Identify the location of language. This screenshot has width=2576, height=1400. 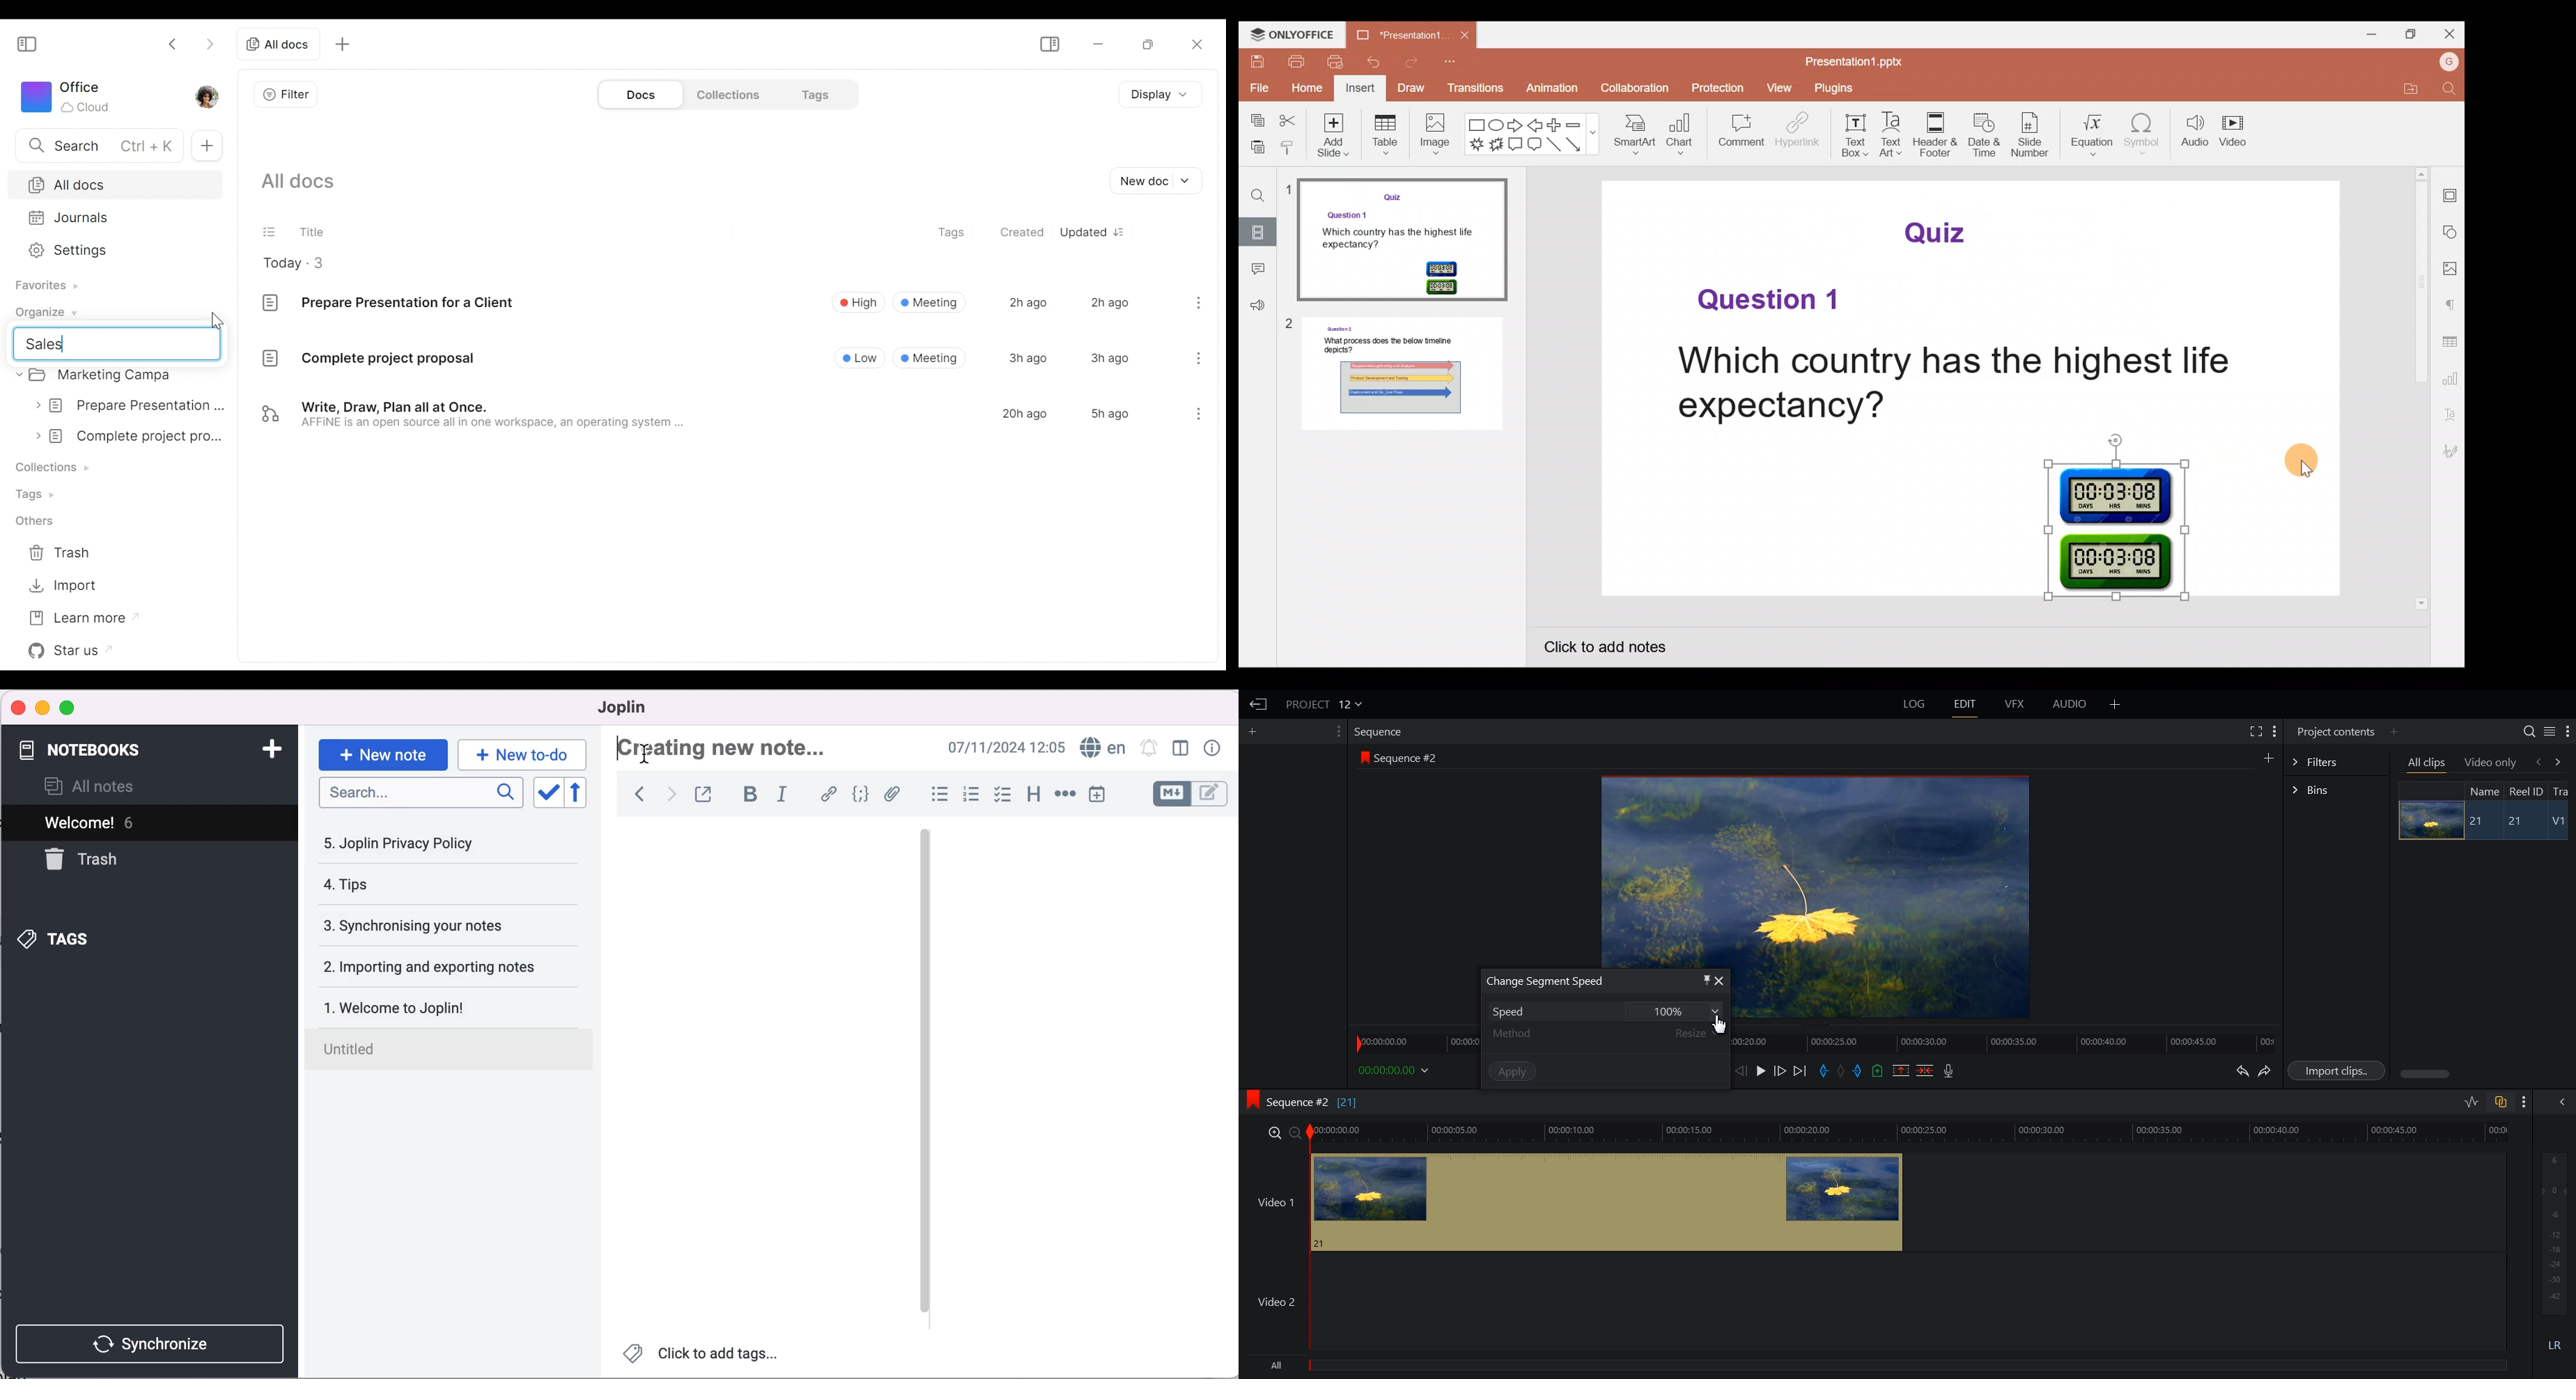
(1102, 749).